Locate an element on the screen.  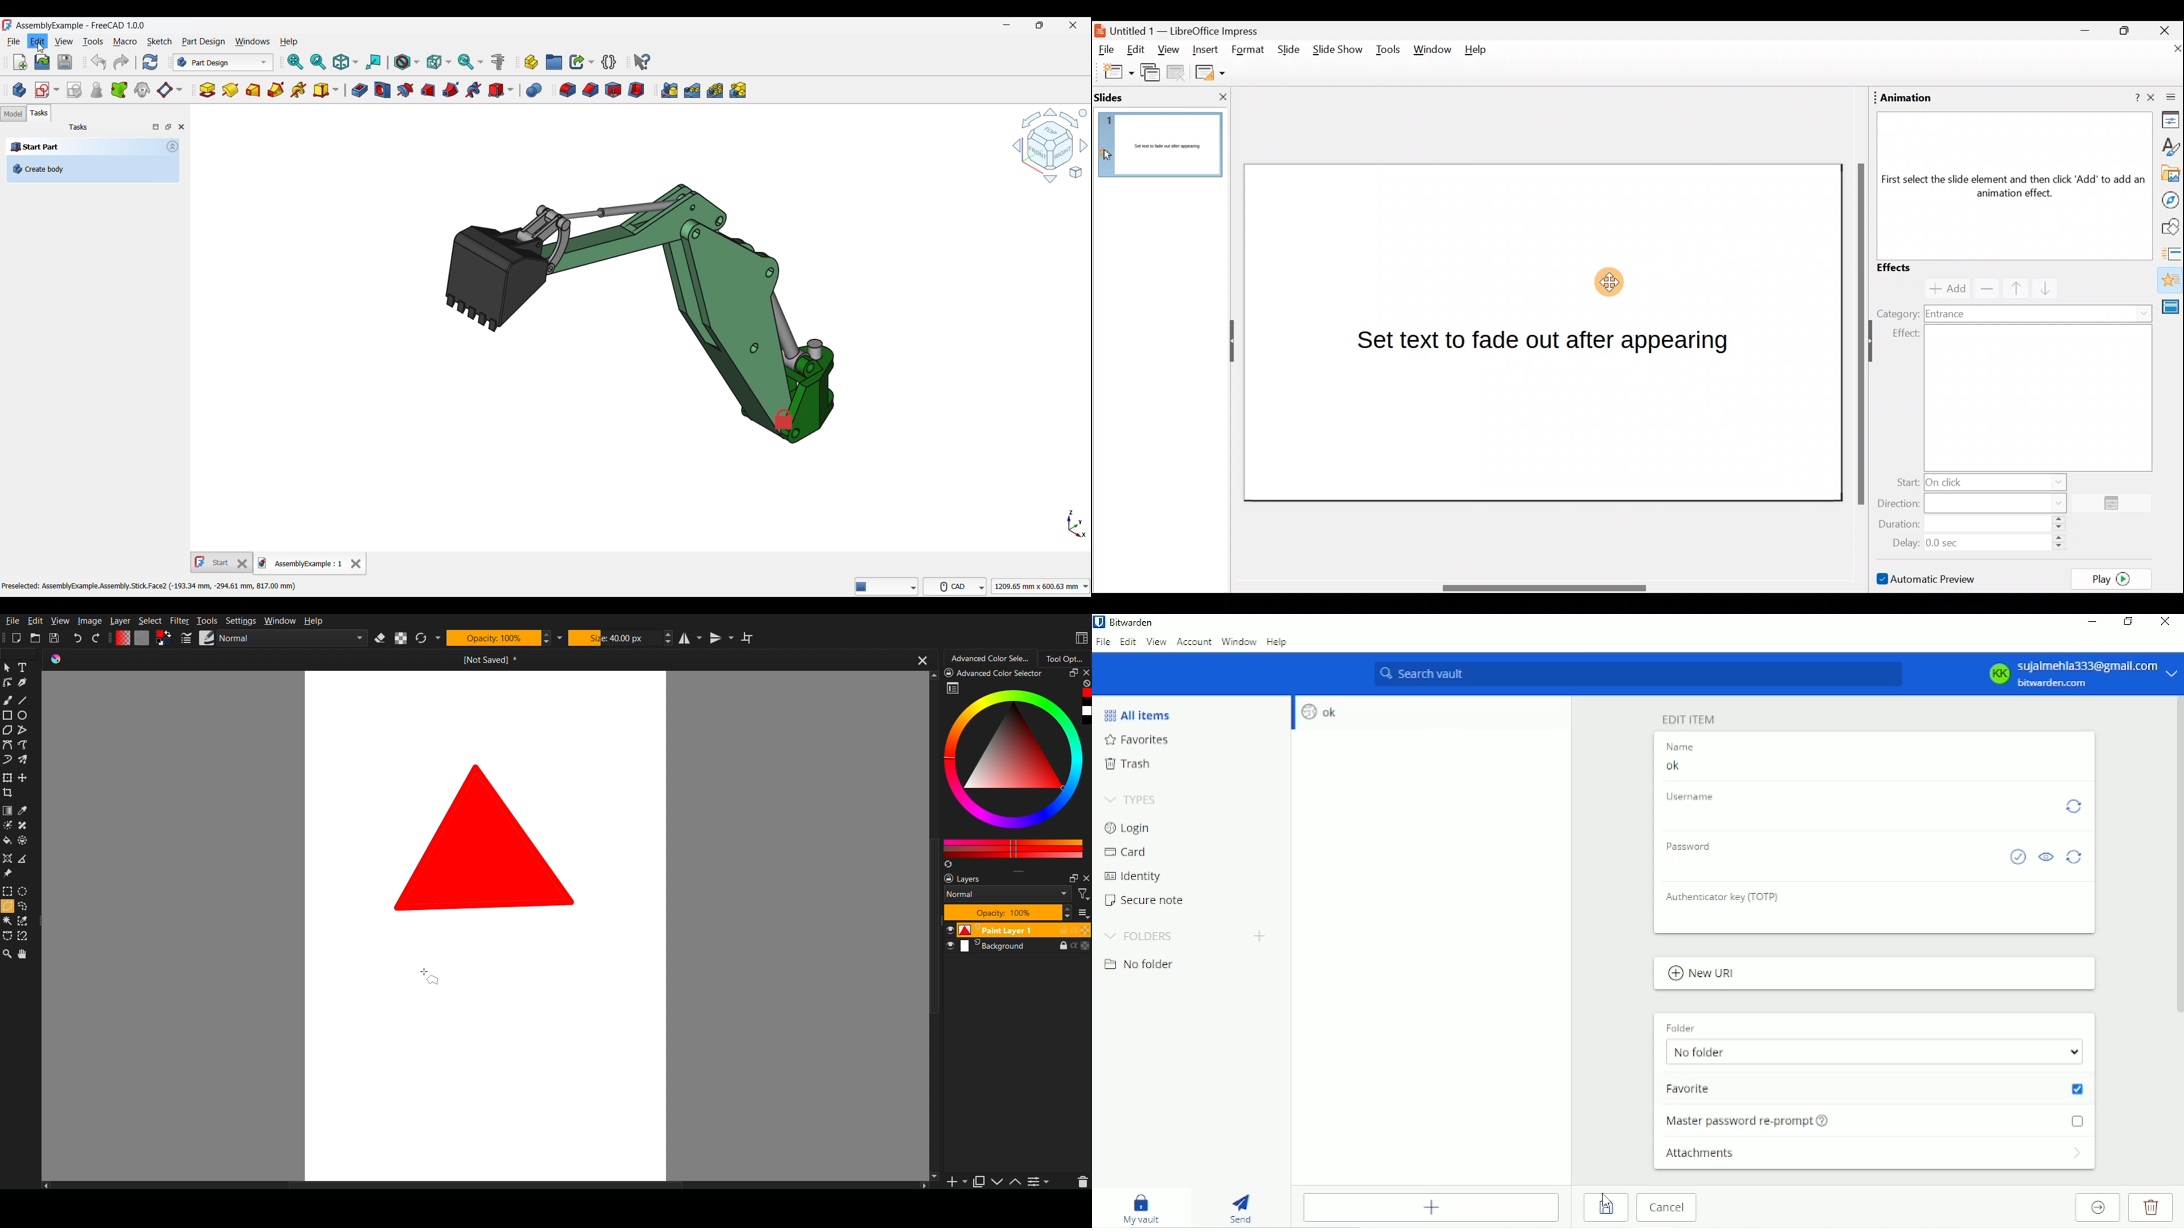
New is located at coordinates (20, 62).